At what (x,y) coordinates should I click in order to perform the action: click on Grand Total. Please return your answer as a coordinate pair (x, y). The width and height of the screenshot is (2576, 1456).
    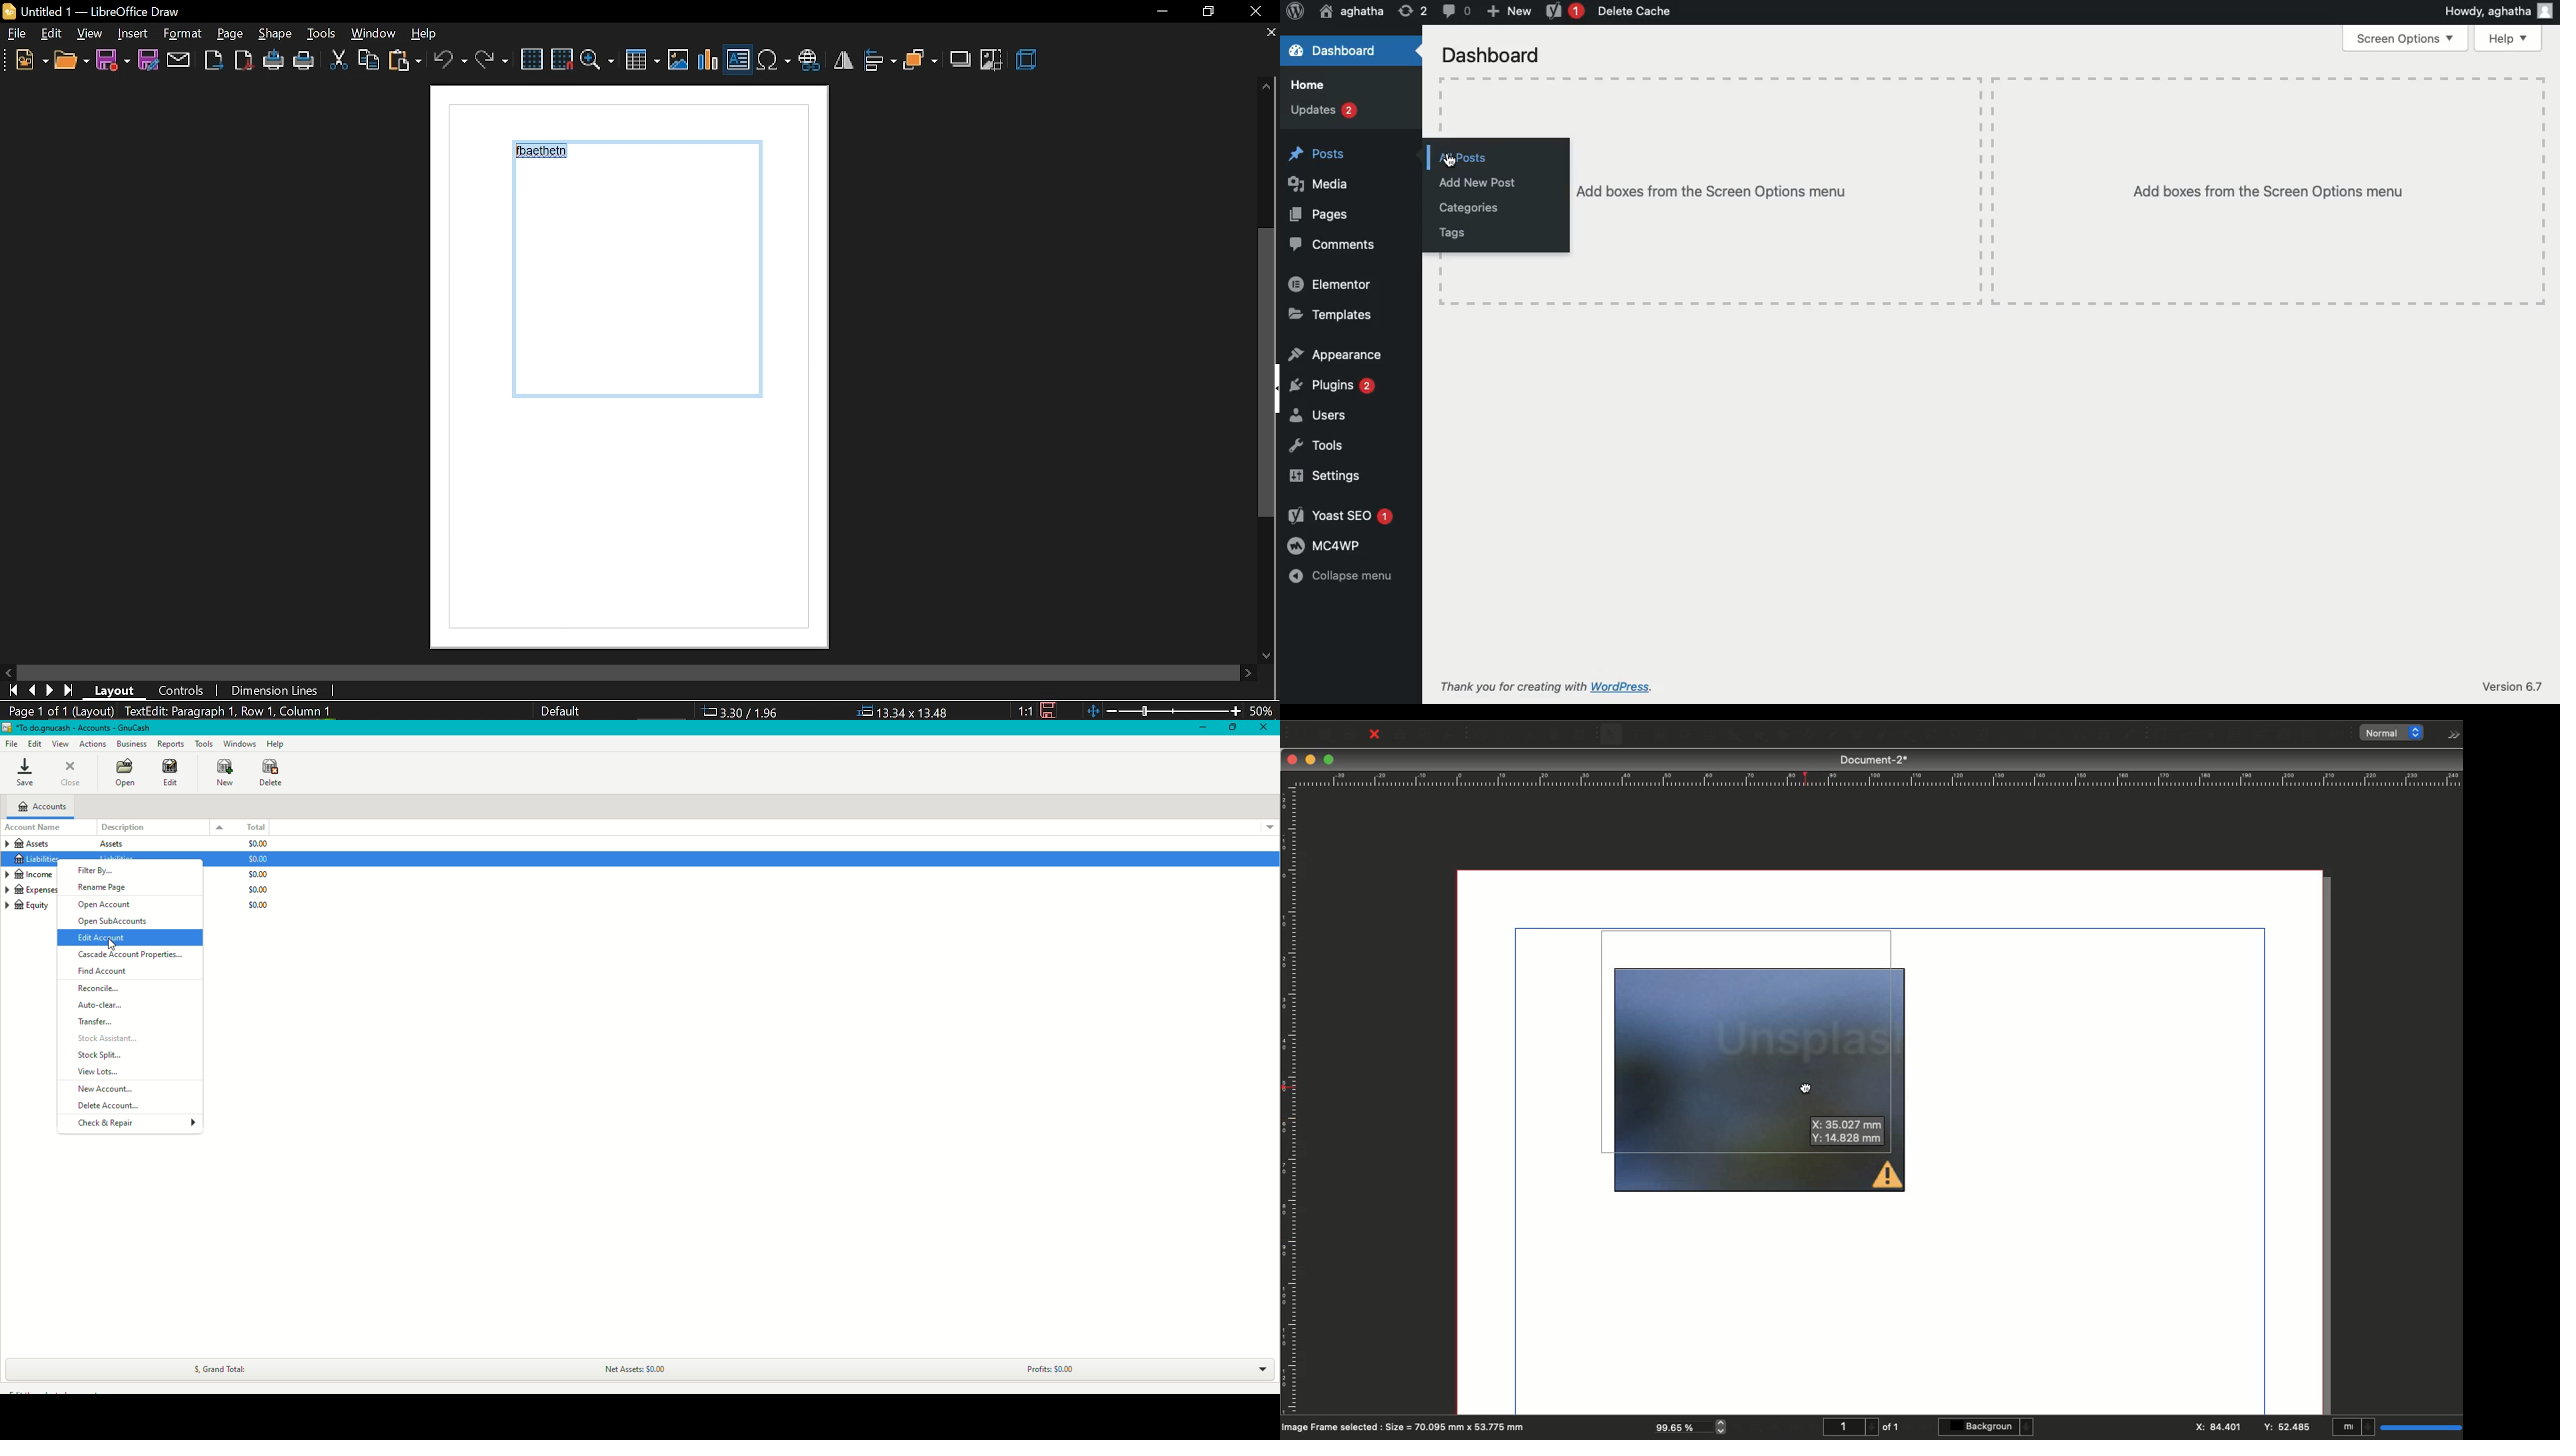
    Looking at the image, I should click on (218, 1372).